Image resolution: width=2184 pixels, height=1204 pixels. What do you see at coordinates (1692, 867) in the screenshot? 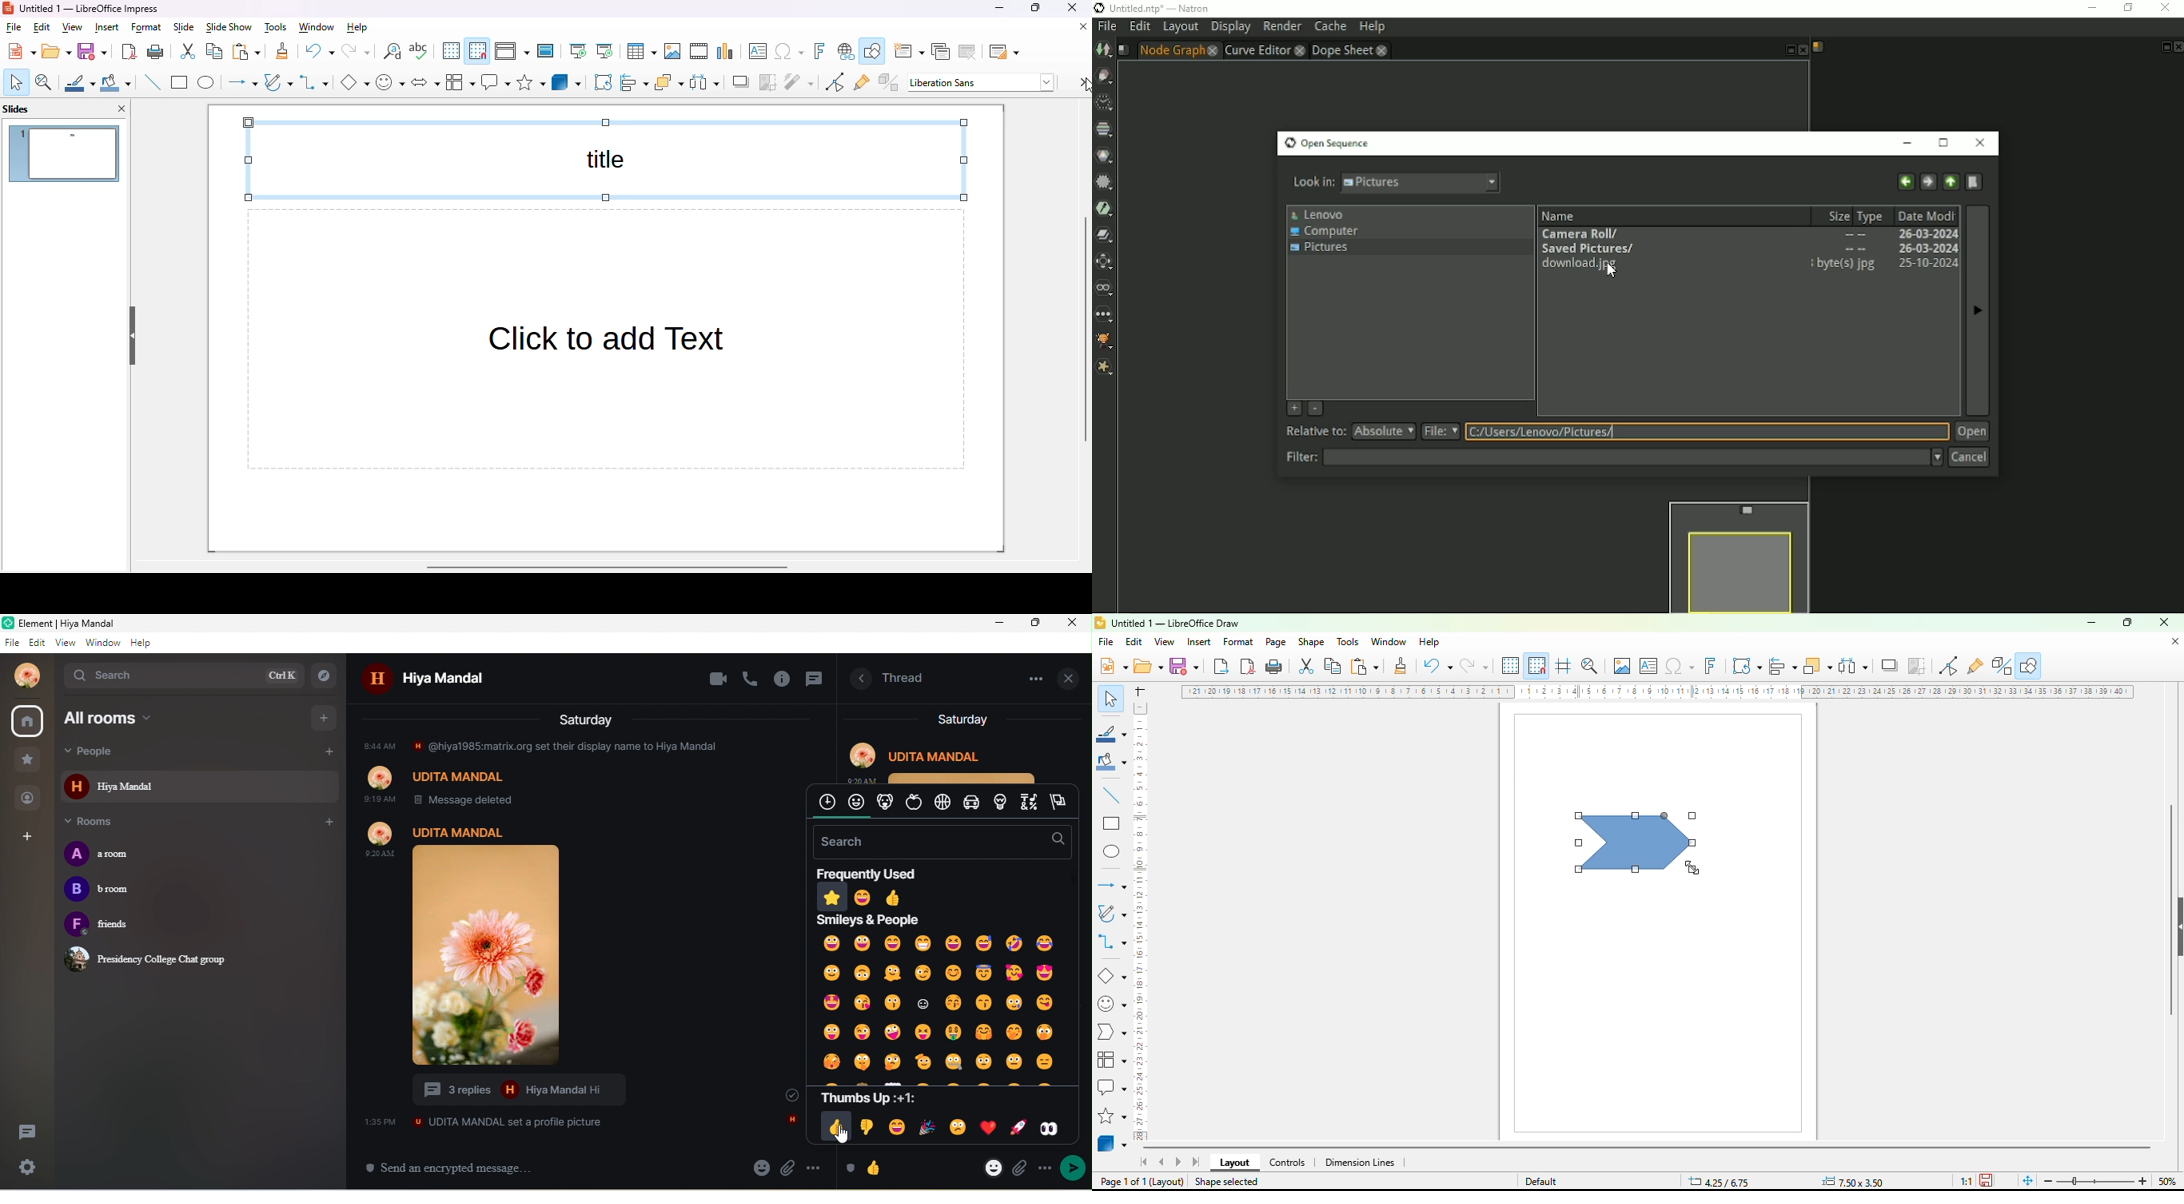
I see `cursor` at bounding box center [1692, 867].